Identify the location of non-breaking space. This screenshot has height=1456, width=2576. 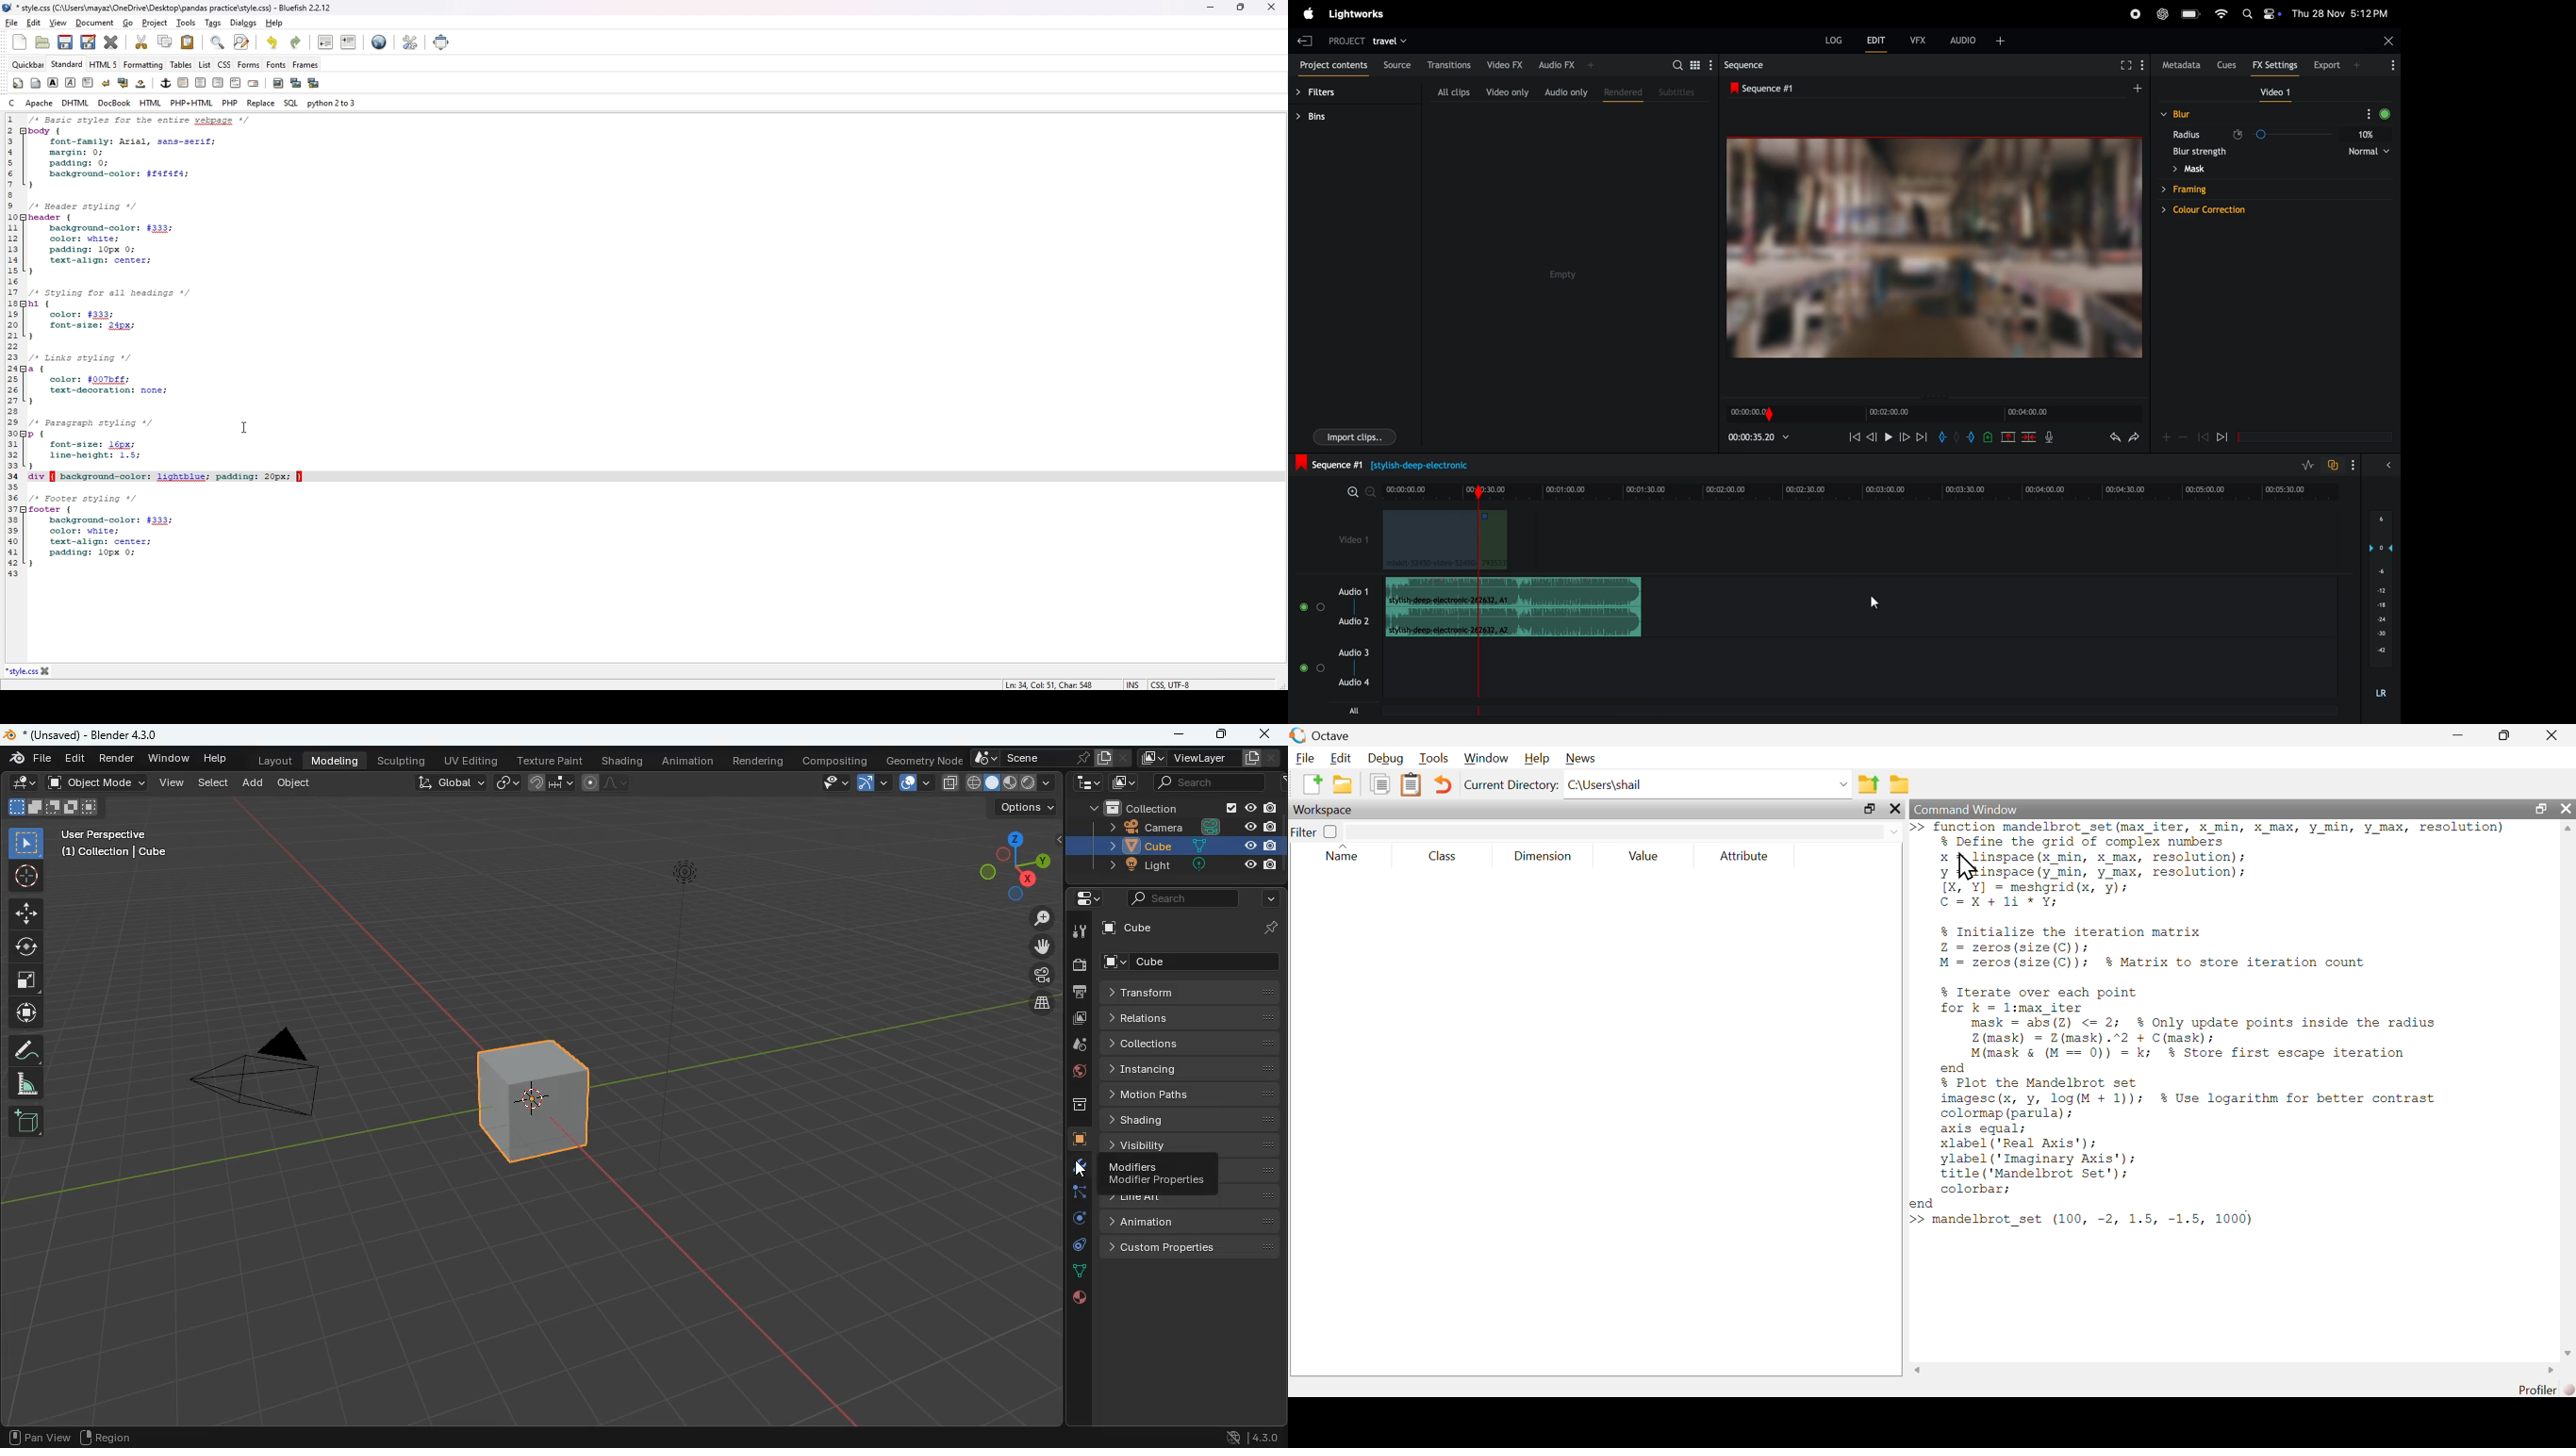
(140, 84).